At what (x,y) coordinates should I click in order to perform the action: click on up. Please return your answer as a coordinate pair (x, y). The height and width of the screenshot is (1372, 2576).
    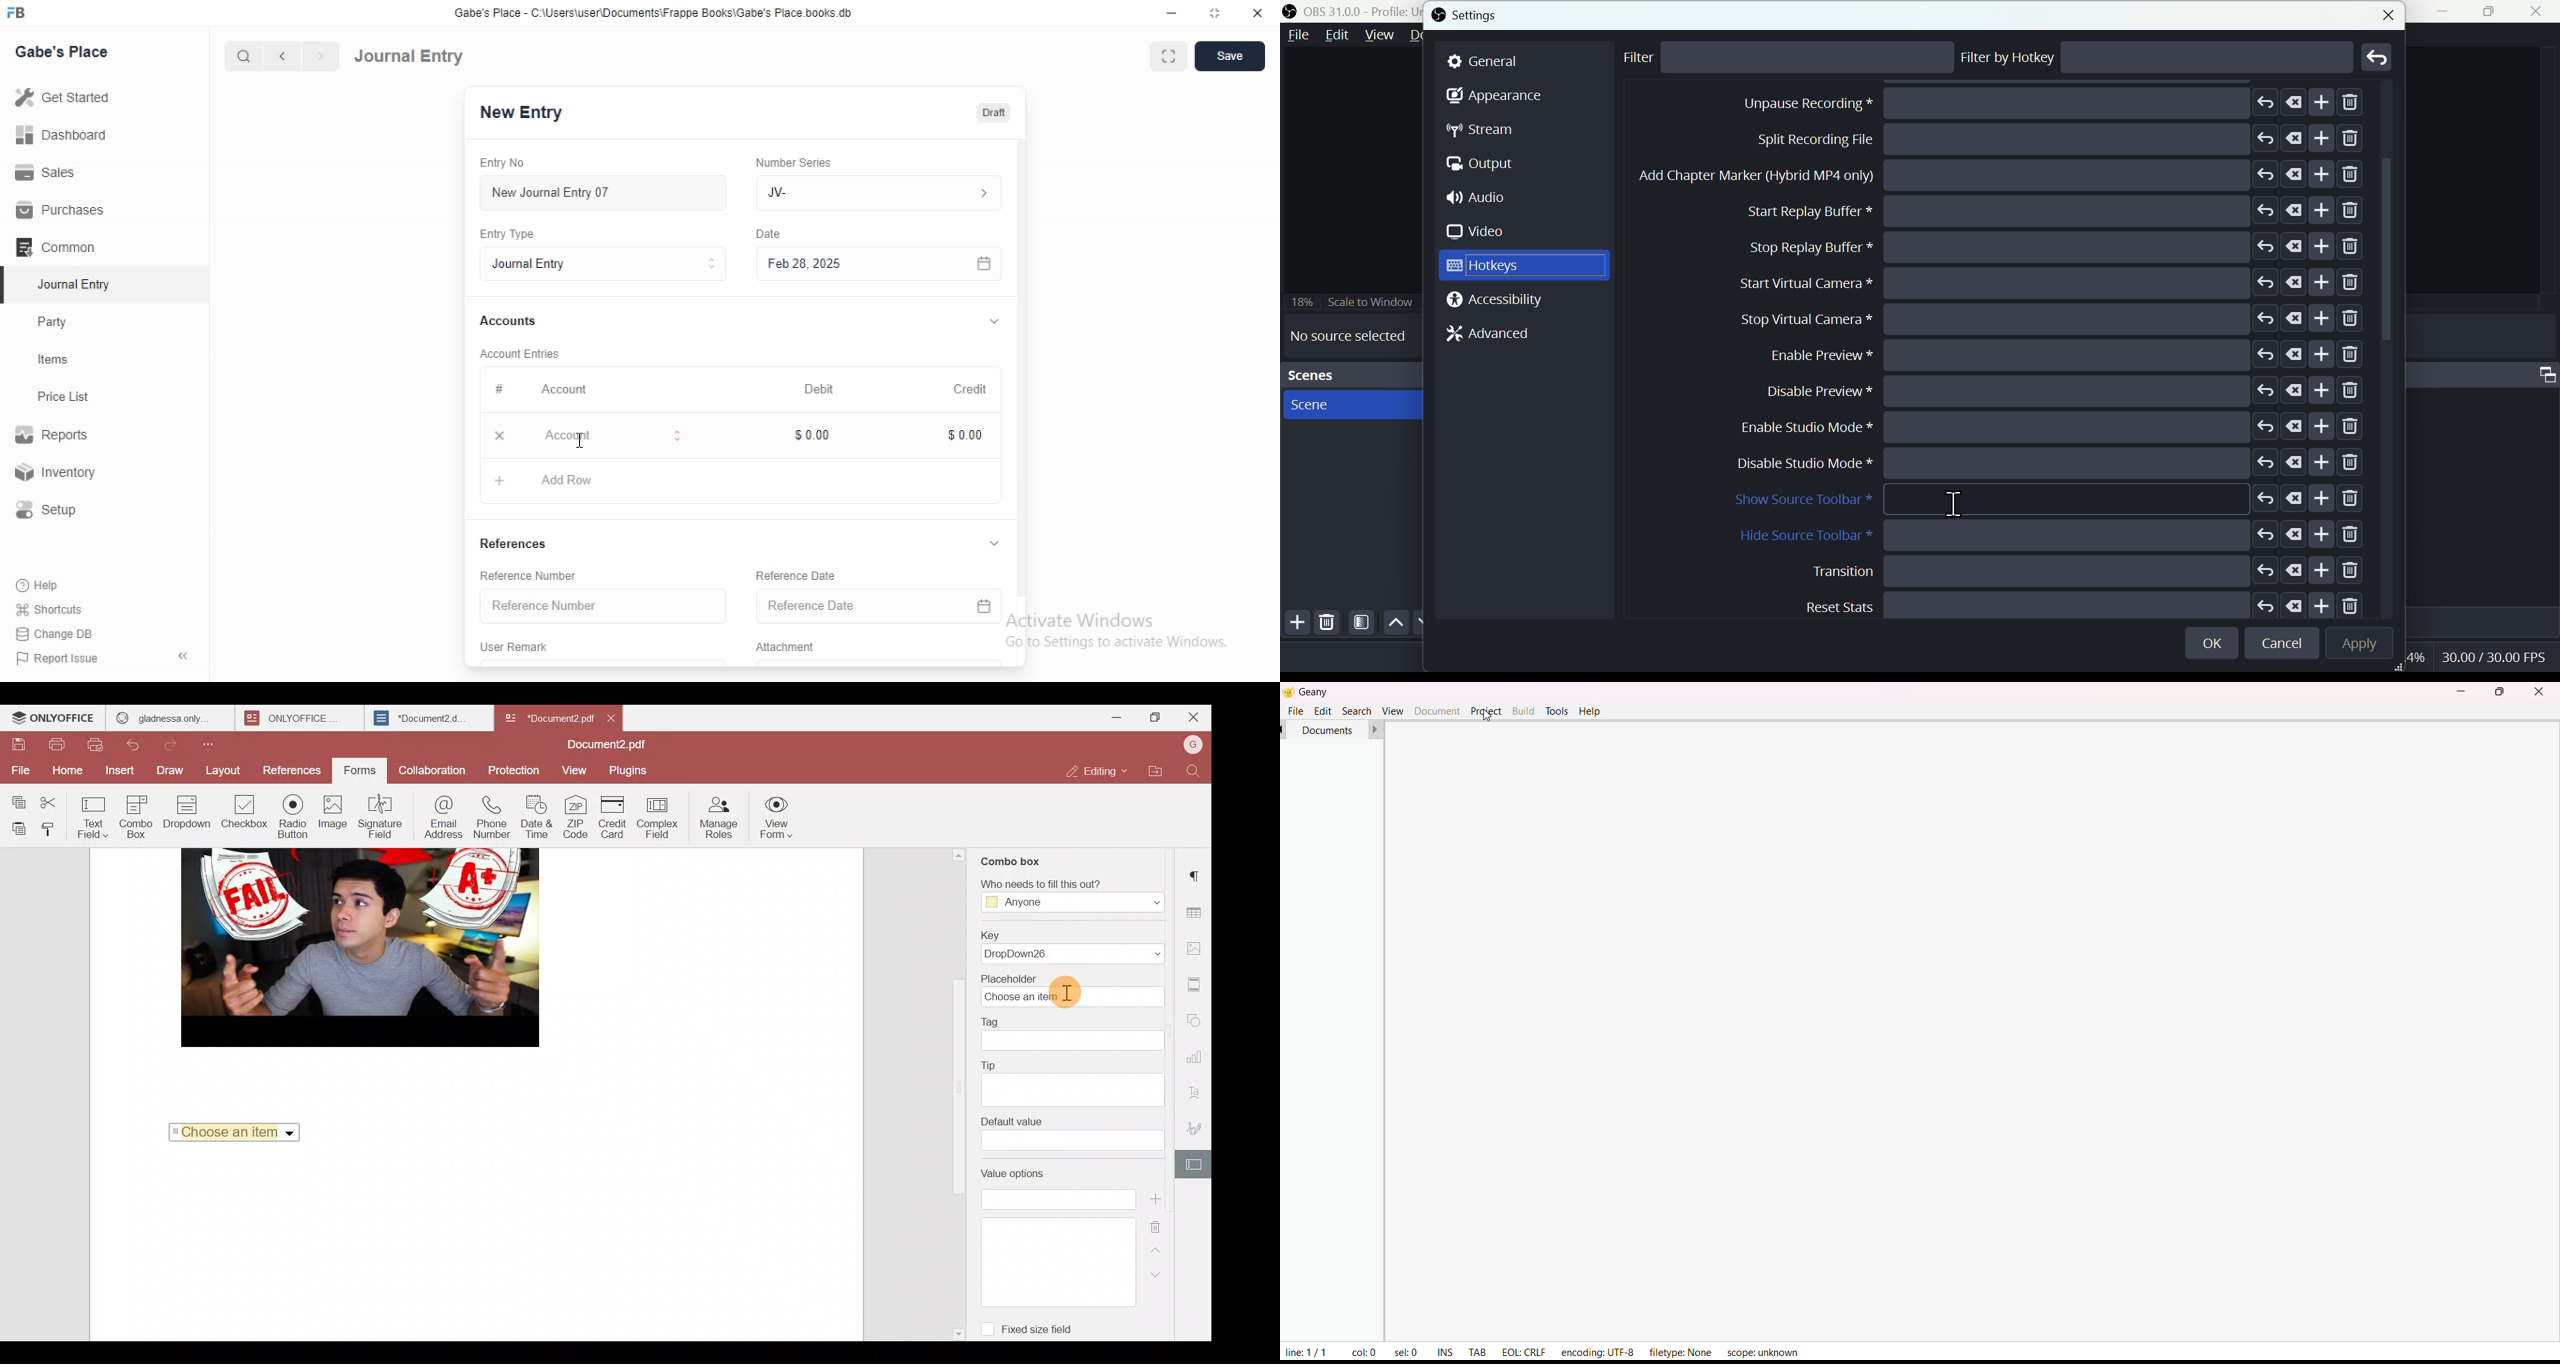
    Looking at the image, I should click on (1395, 623).